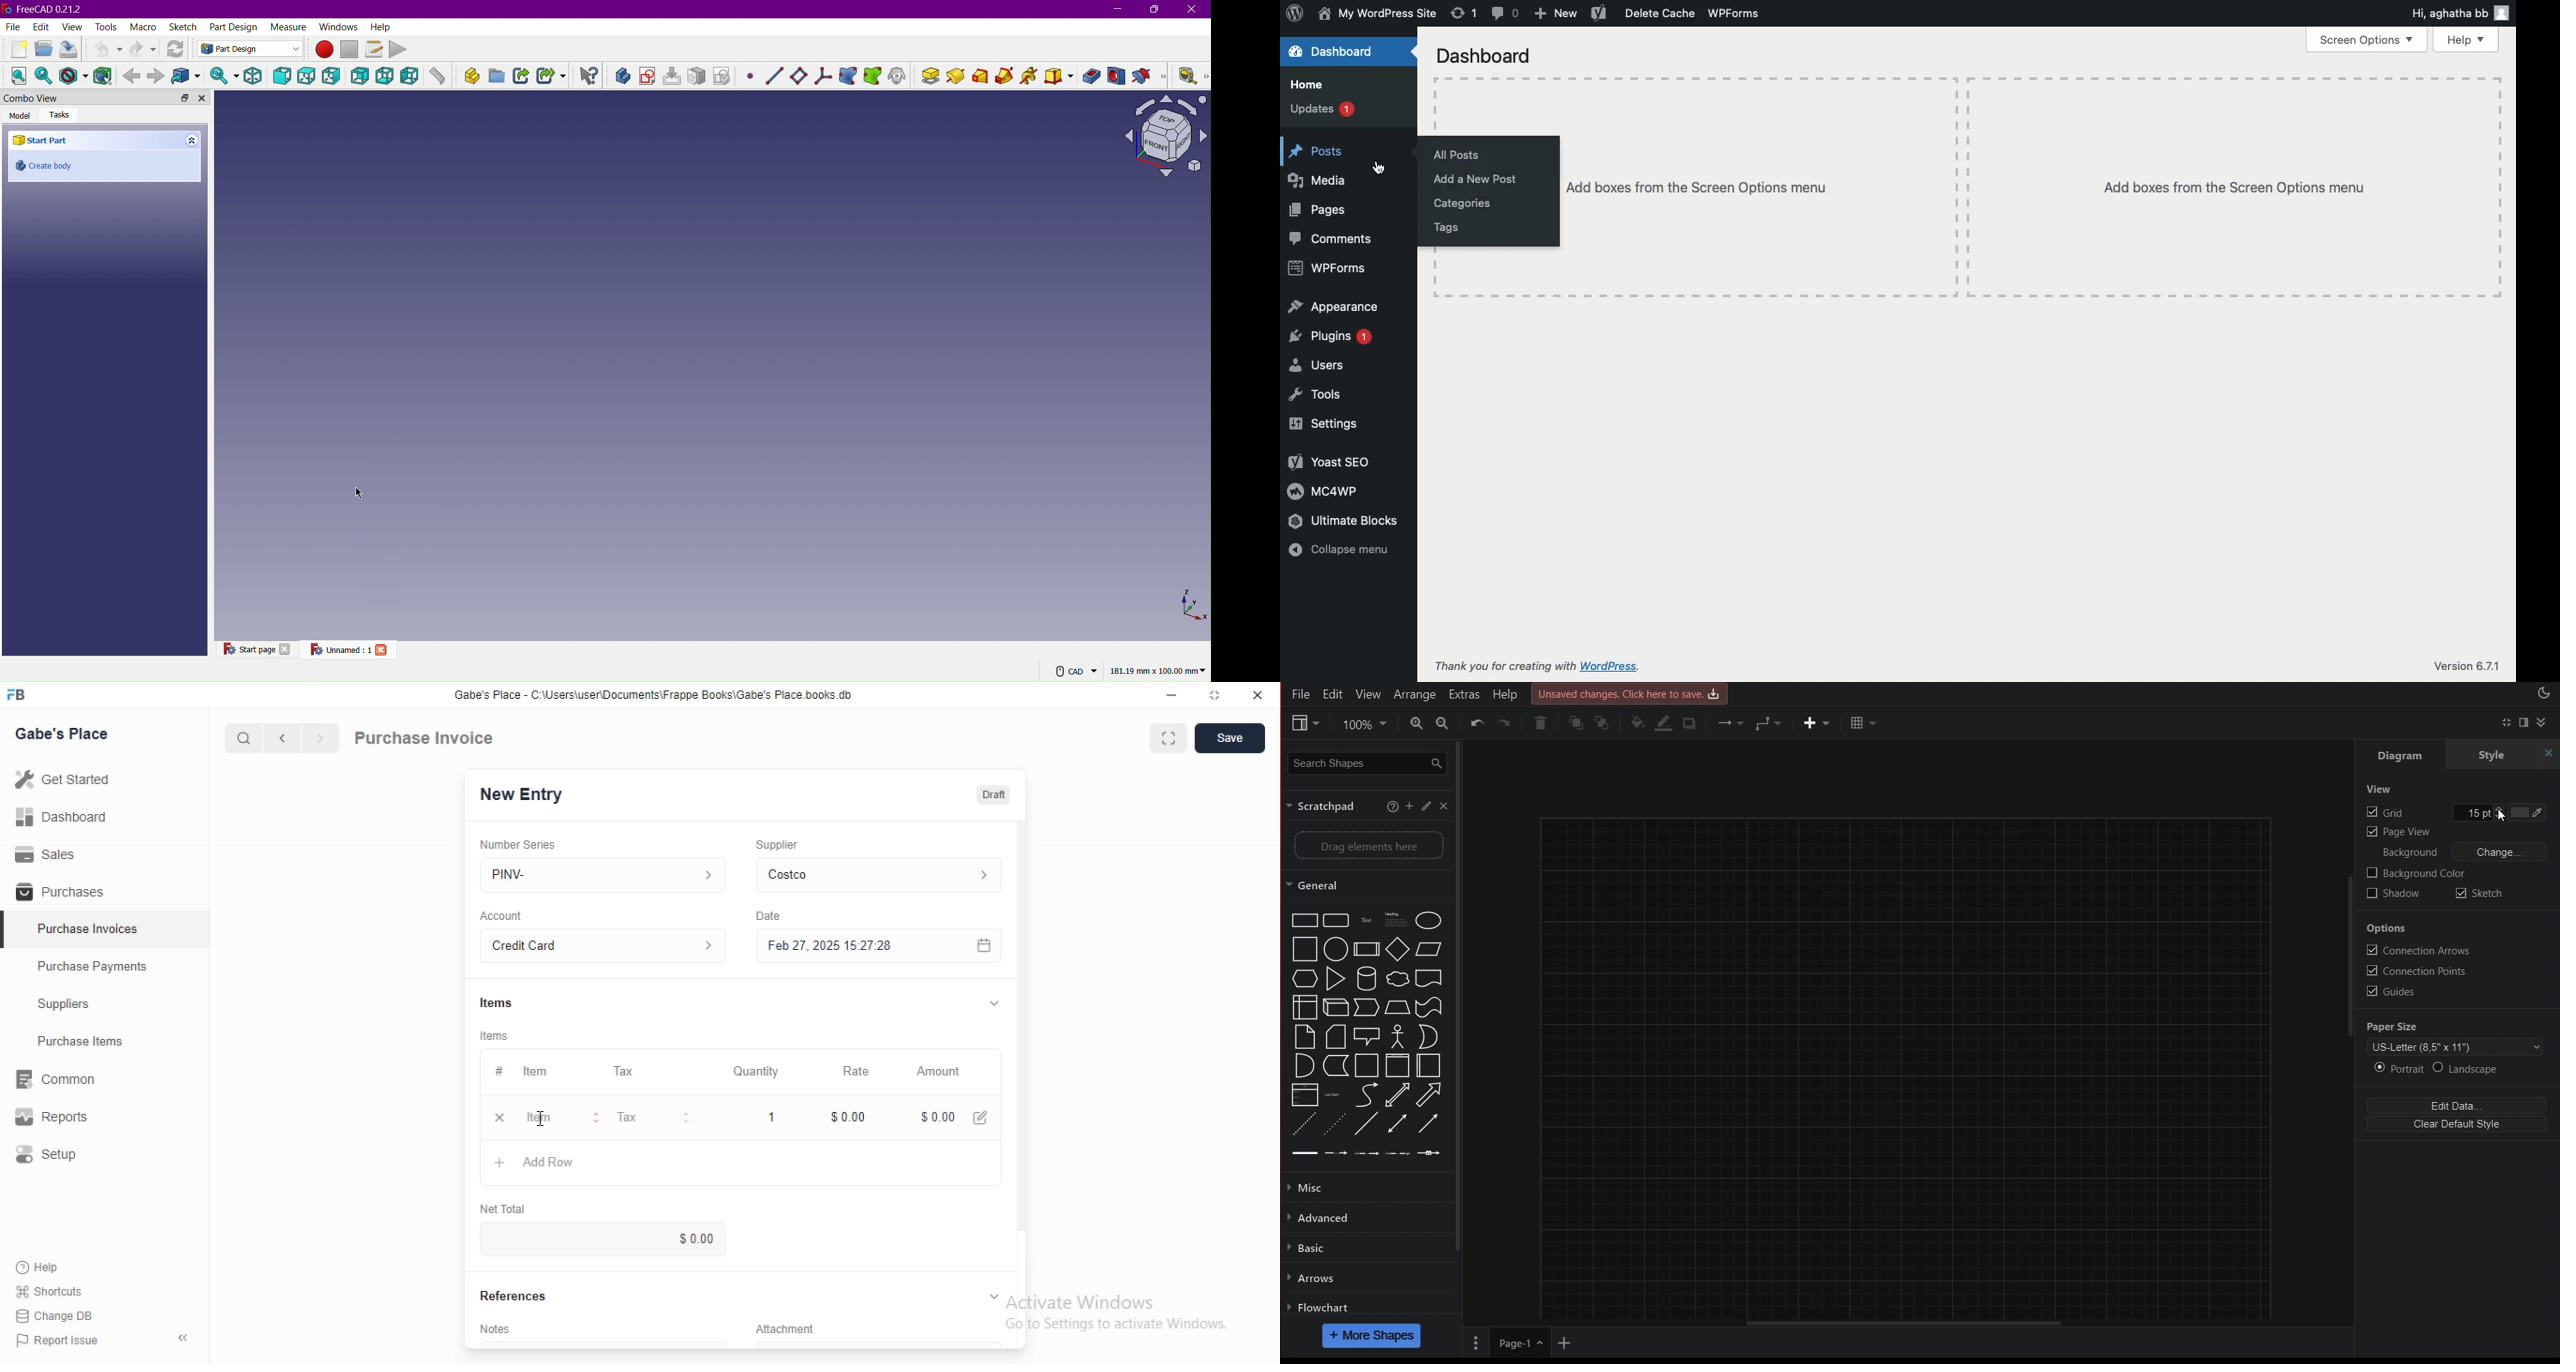 The height and width of the screenshot is (1372, 2576). What do you see at coordinates (494, 1328) in the screenshot?
I see `Notes` at bounding box center [494, 1328].